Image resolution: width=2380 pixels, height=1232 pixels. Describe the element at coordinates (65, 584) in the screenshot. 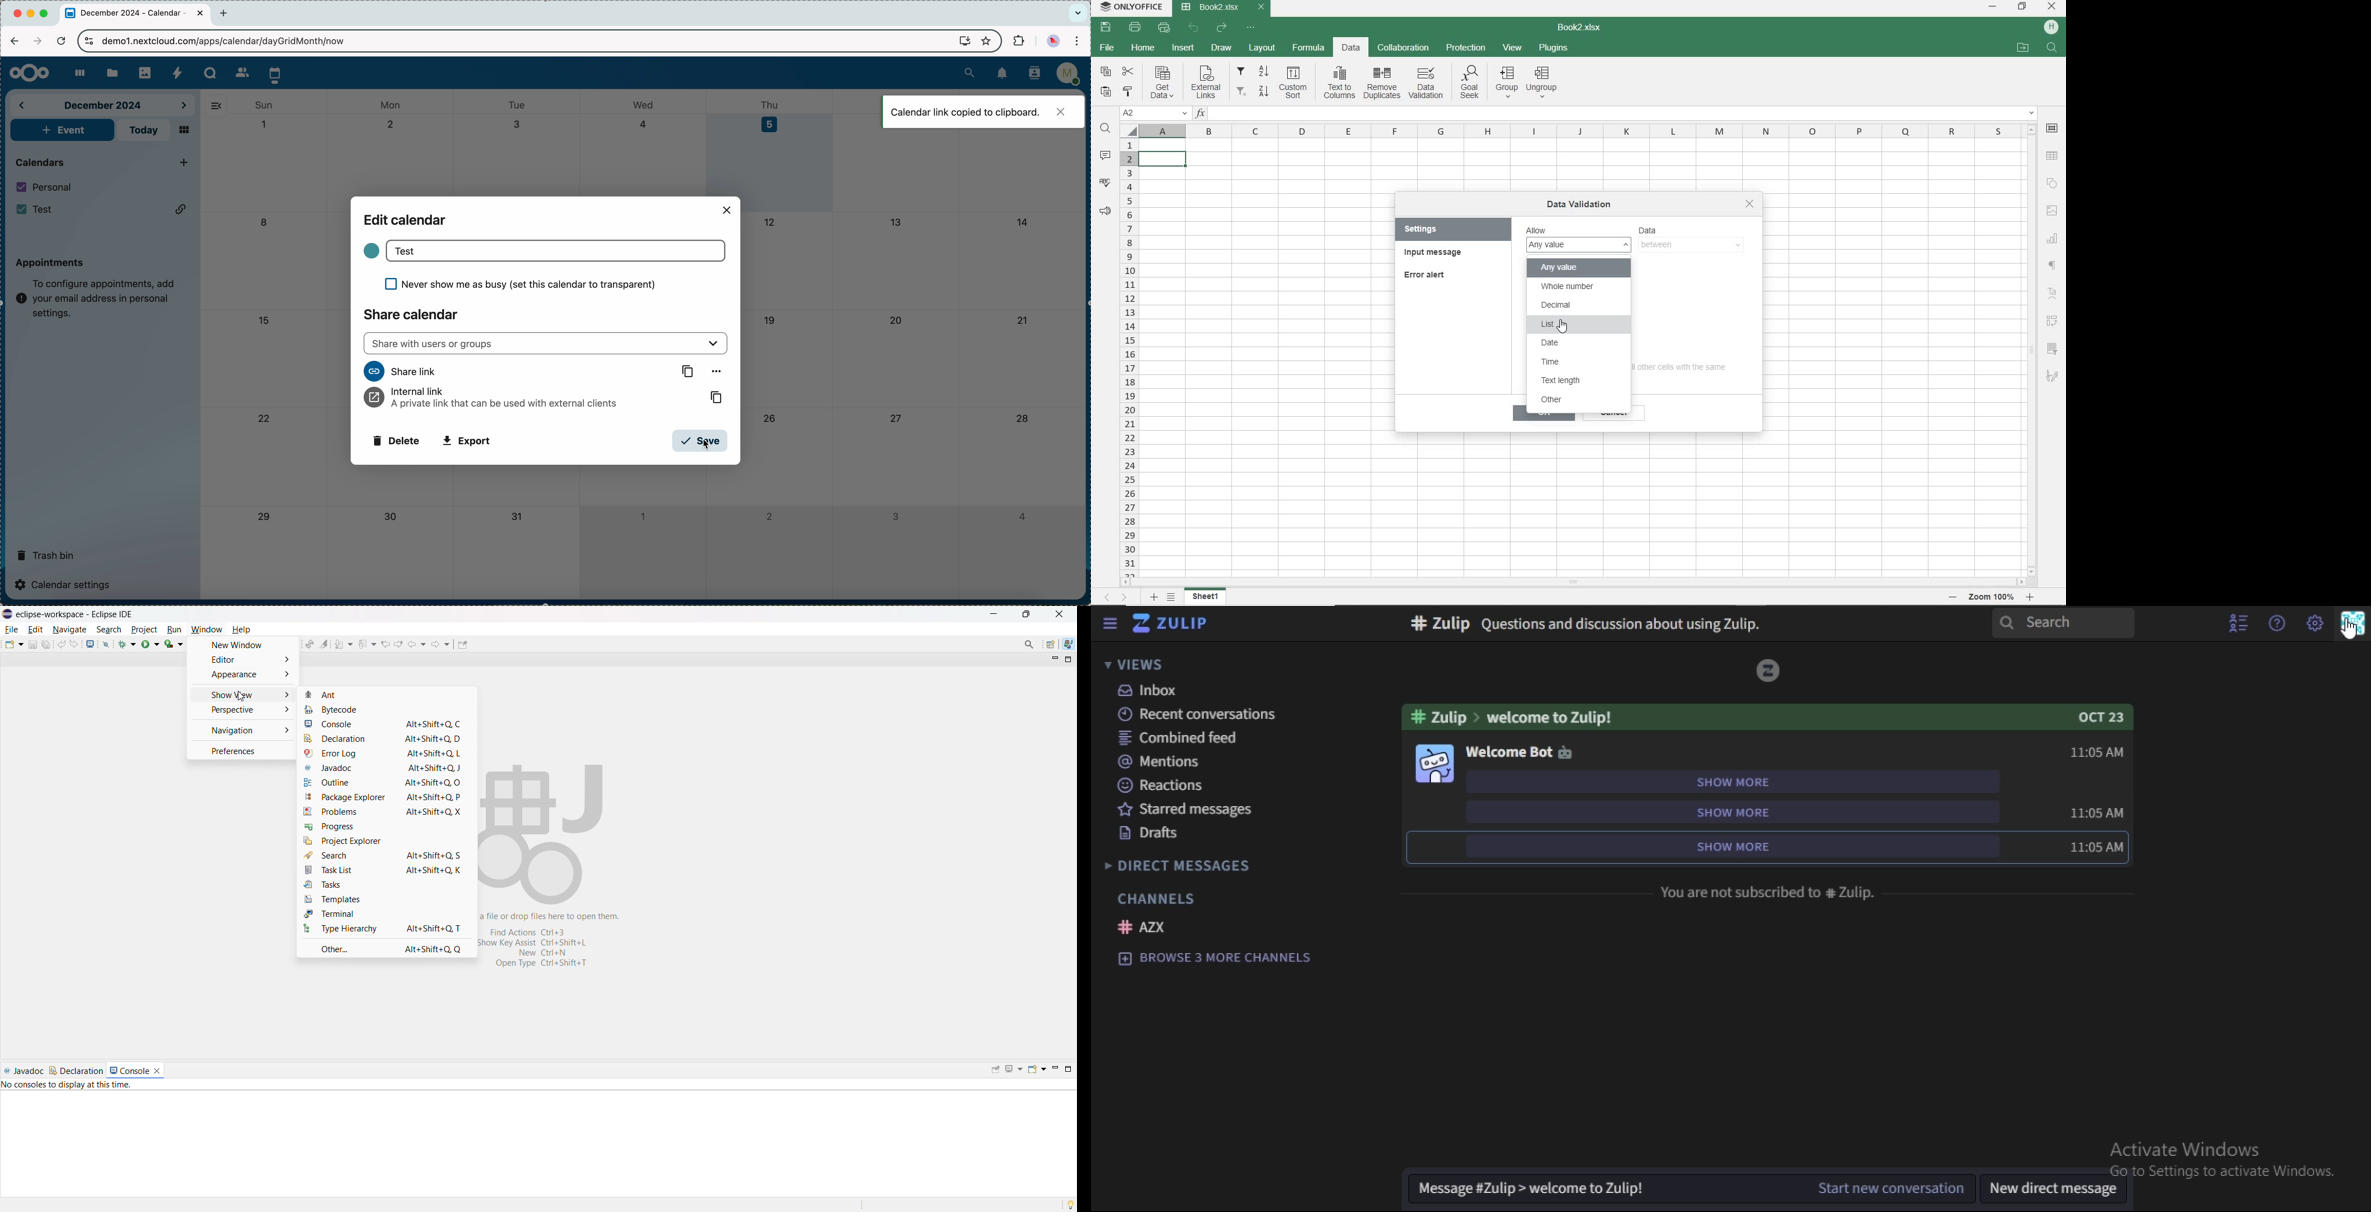

I see `calendar settings` at that location.